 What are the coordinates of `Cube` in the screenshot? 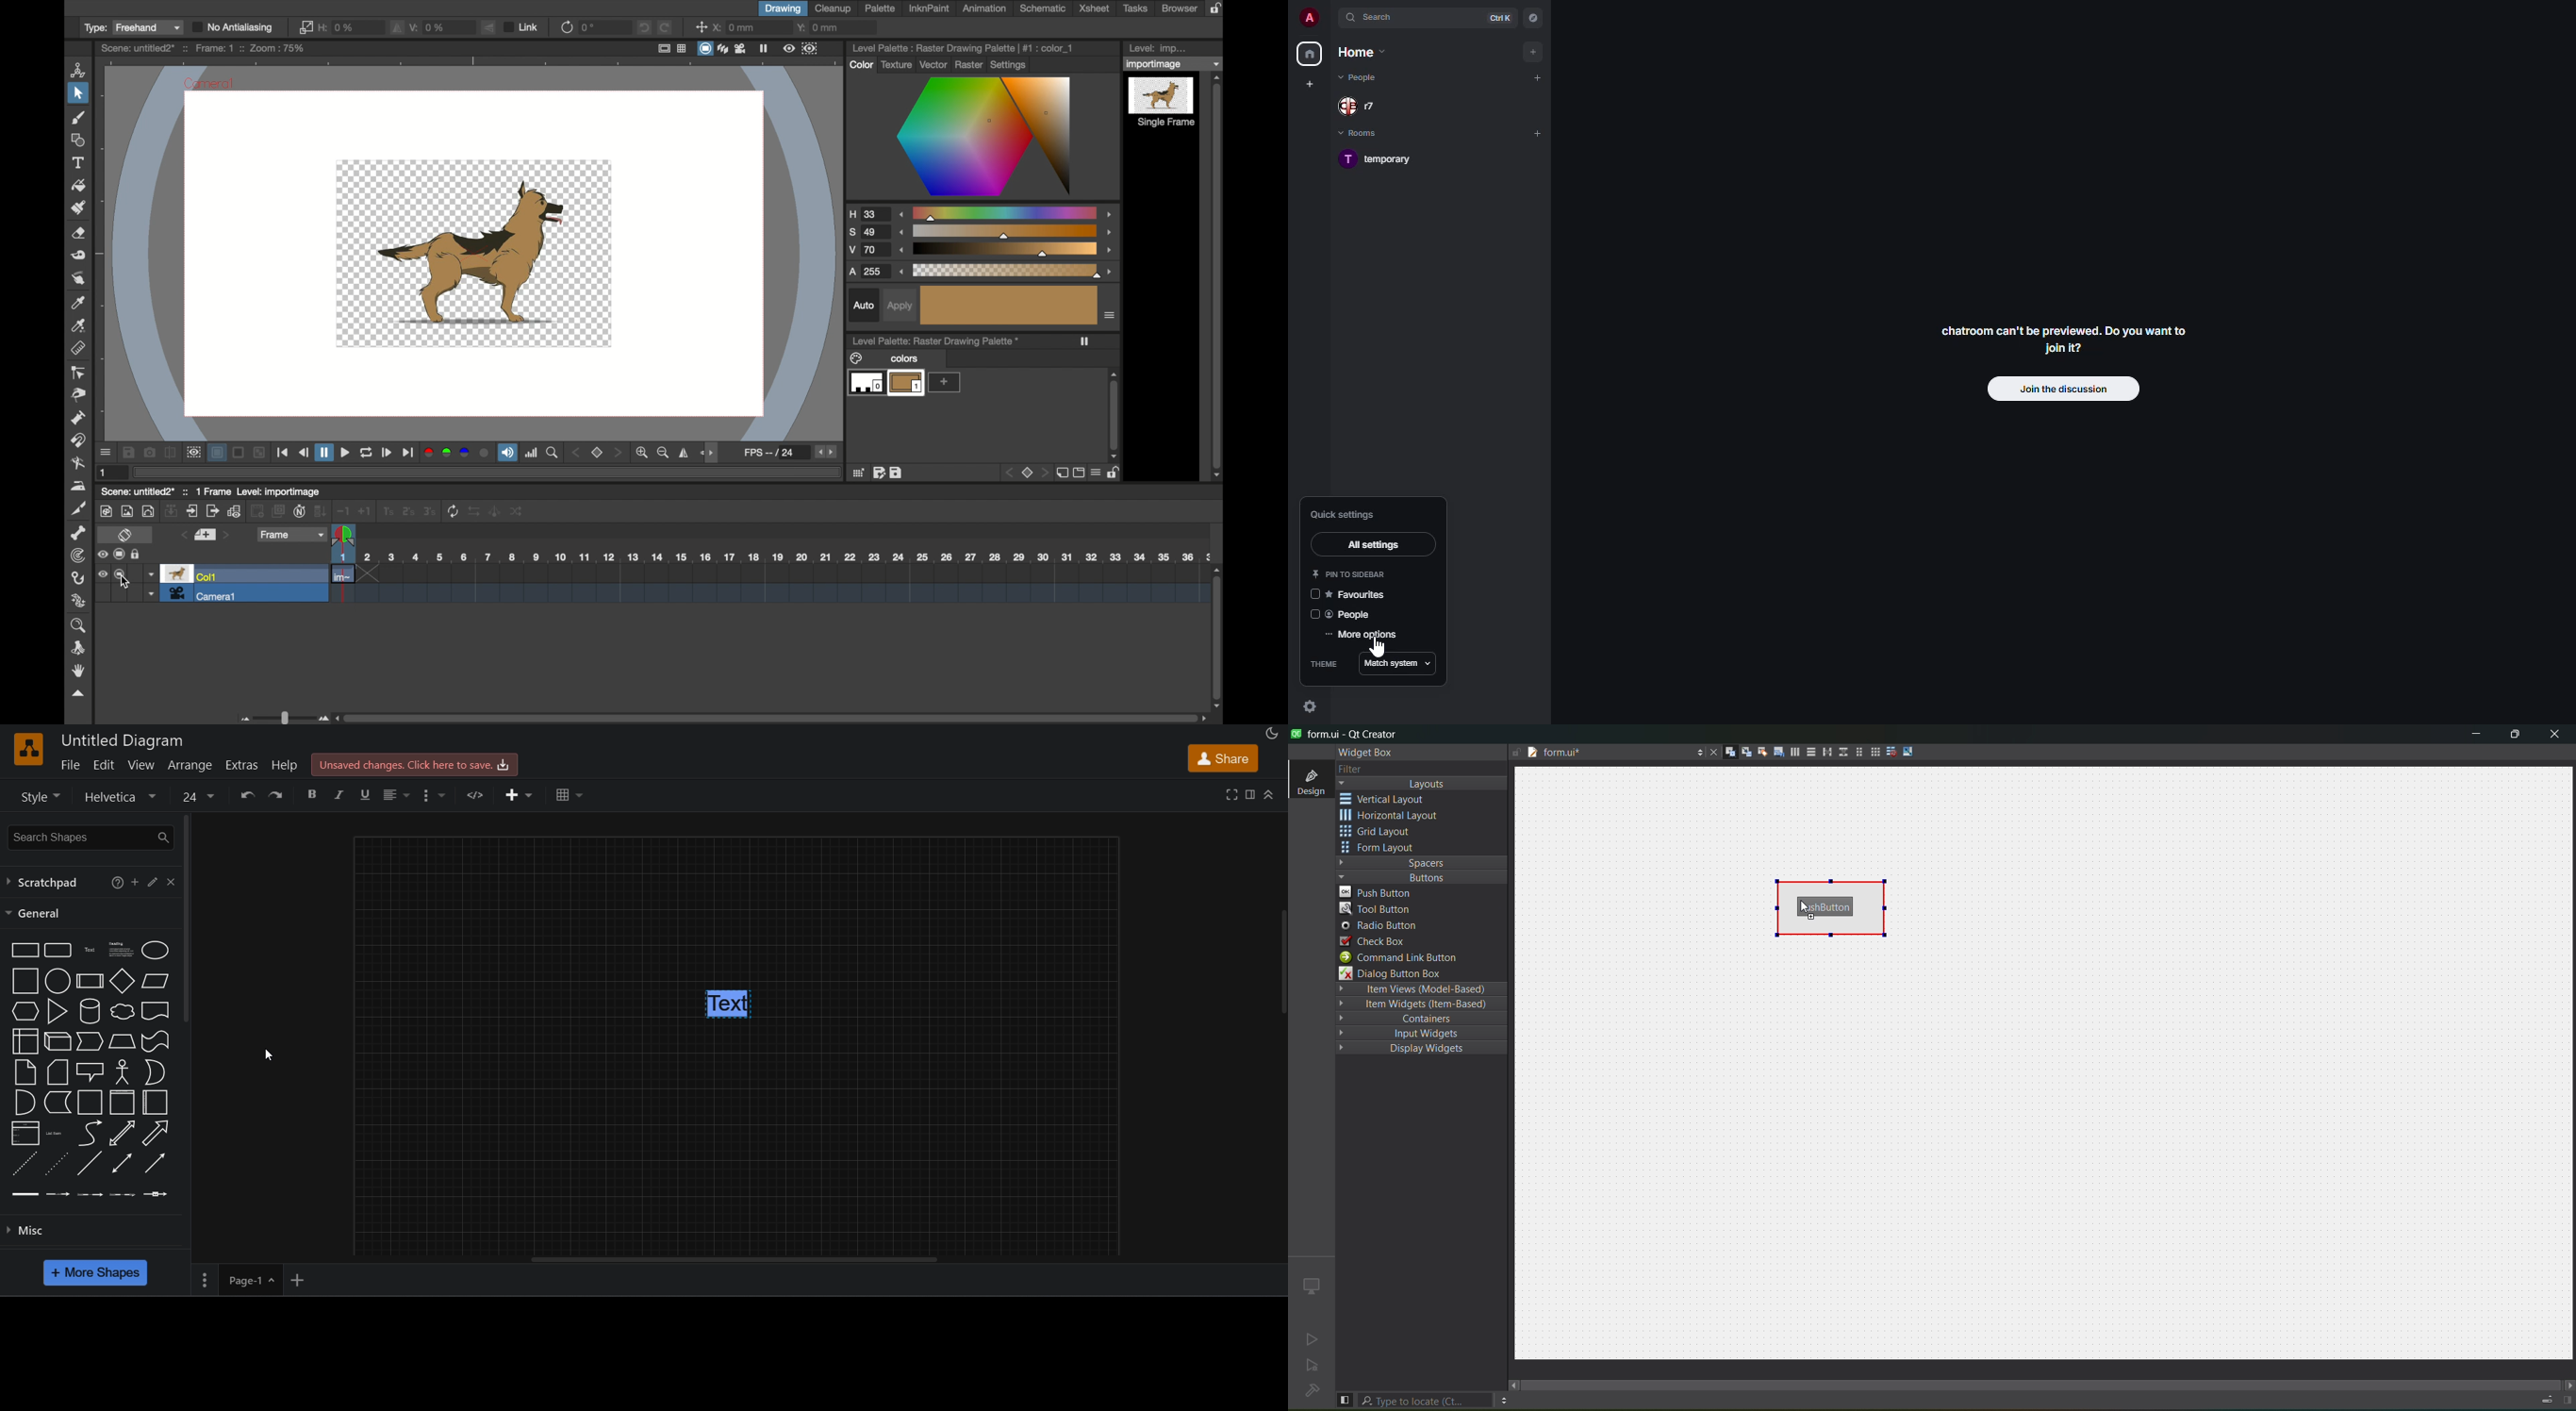 It's located at (58, 1041).